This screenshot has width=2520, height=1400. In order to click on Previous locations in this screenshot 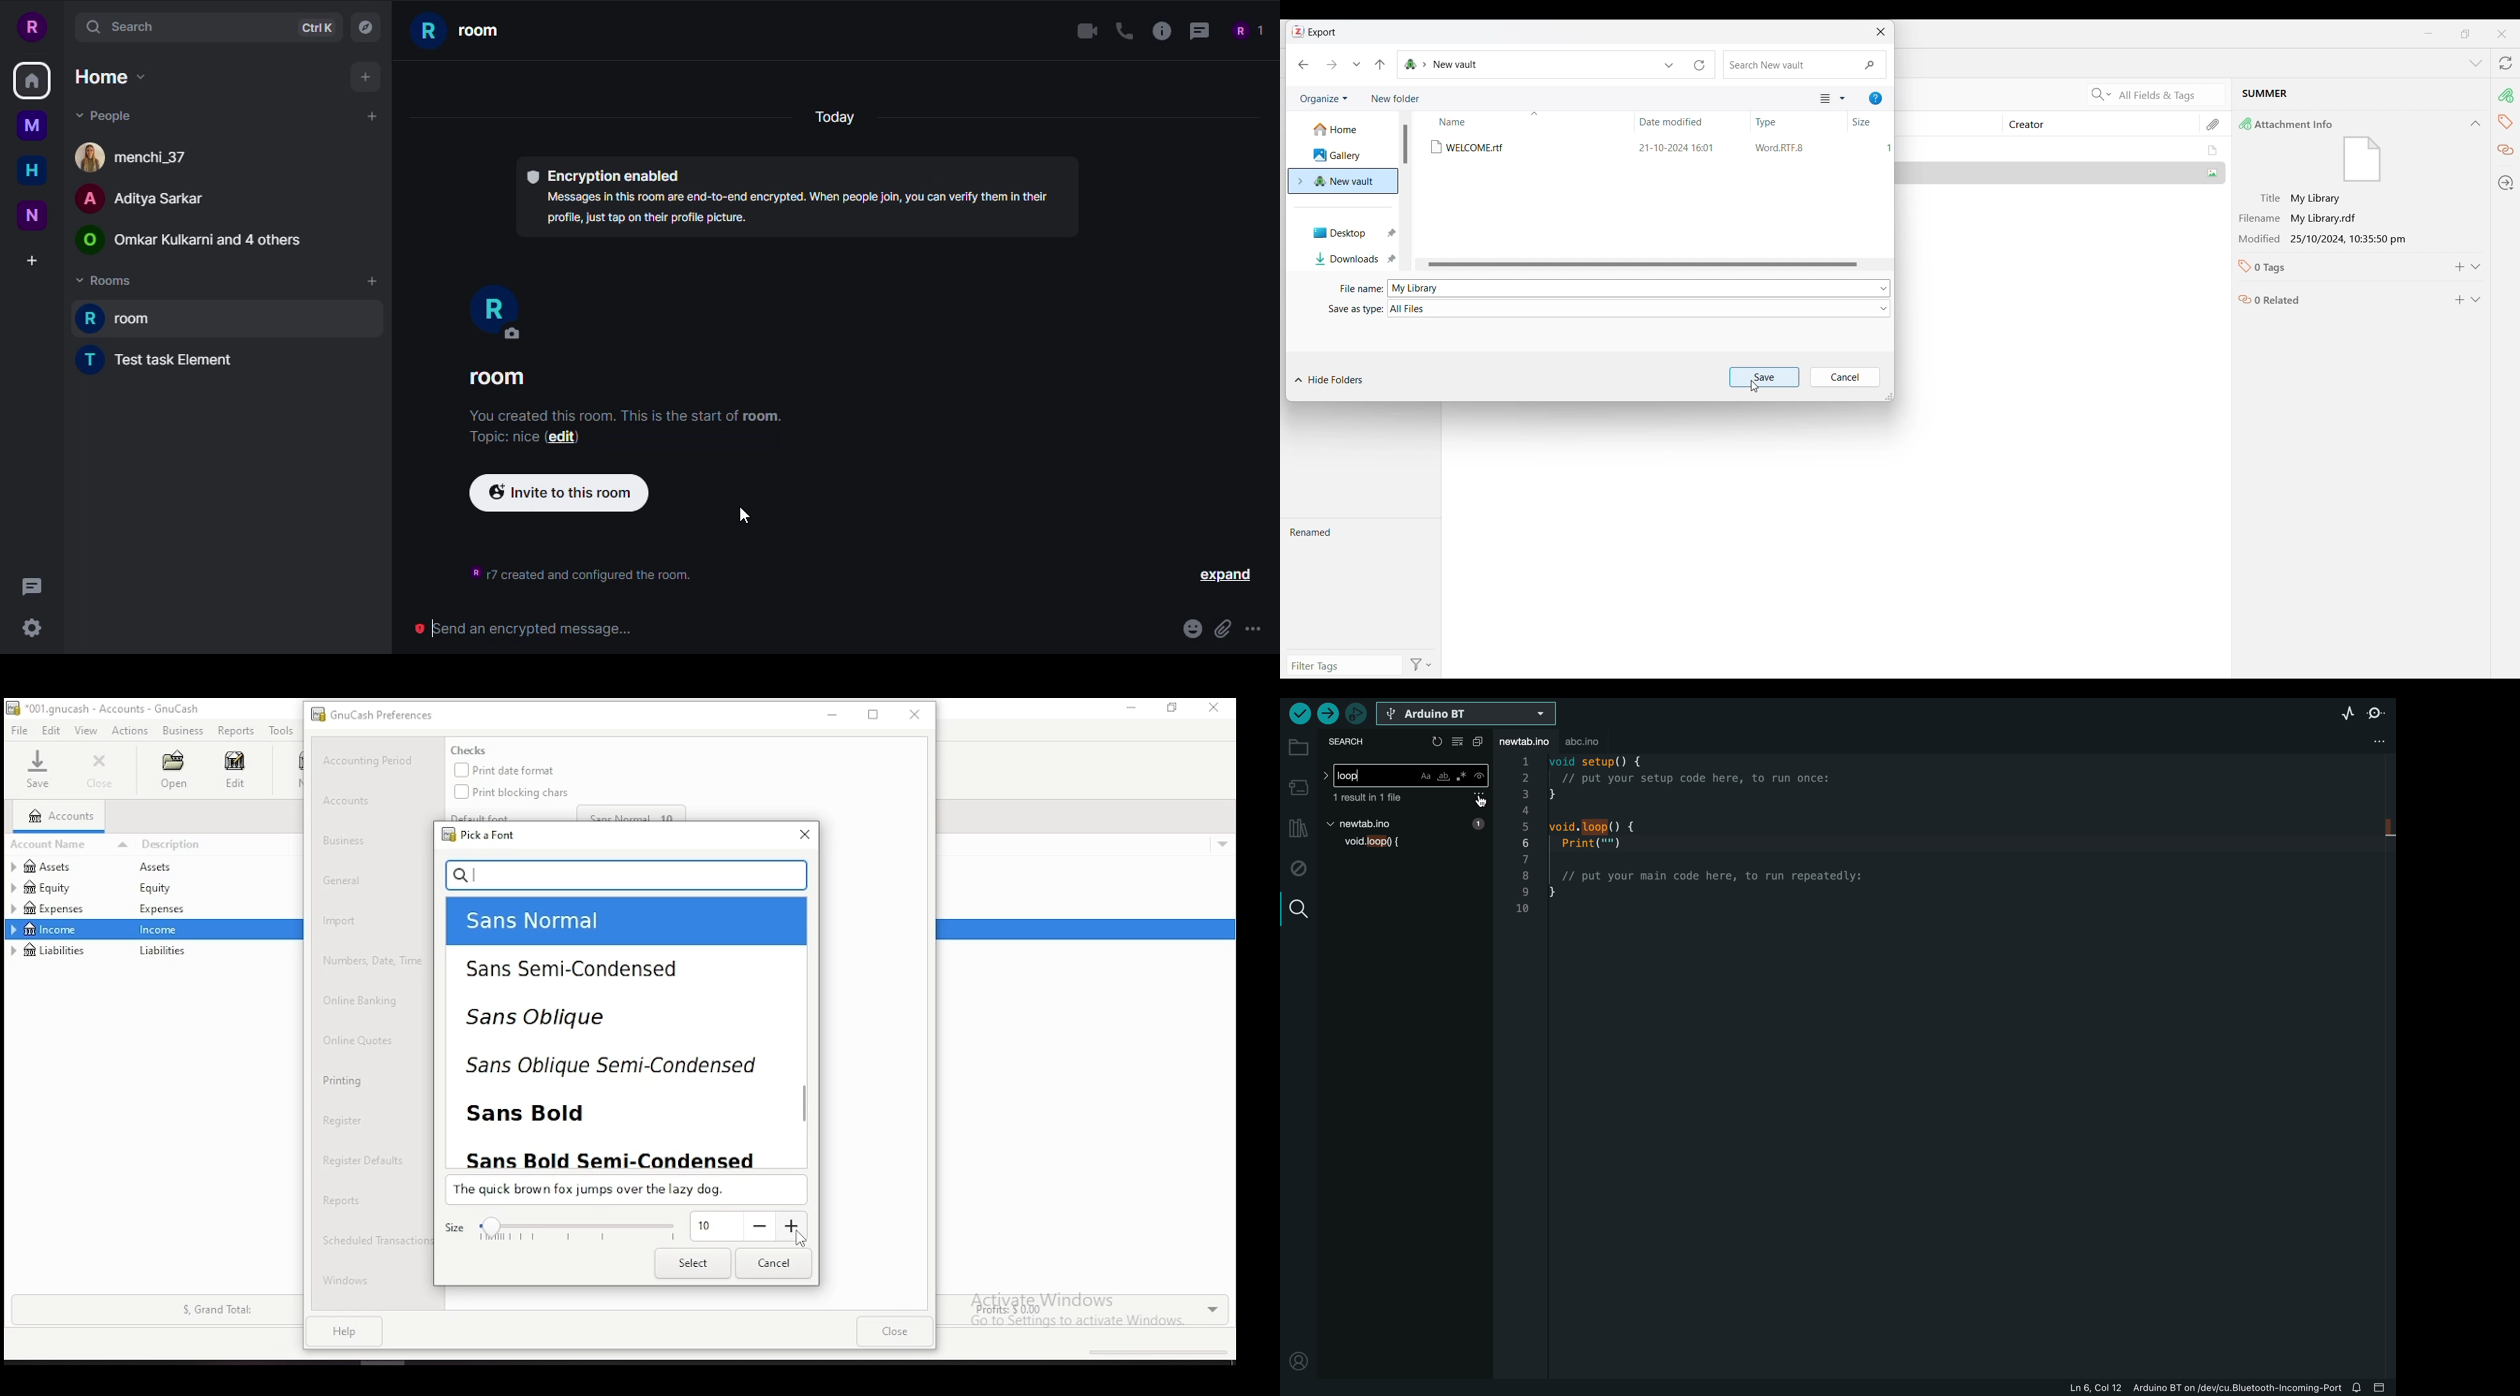, I will do `click(1669, 65)`.